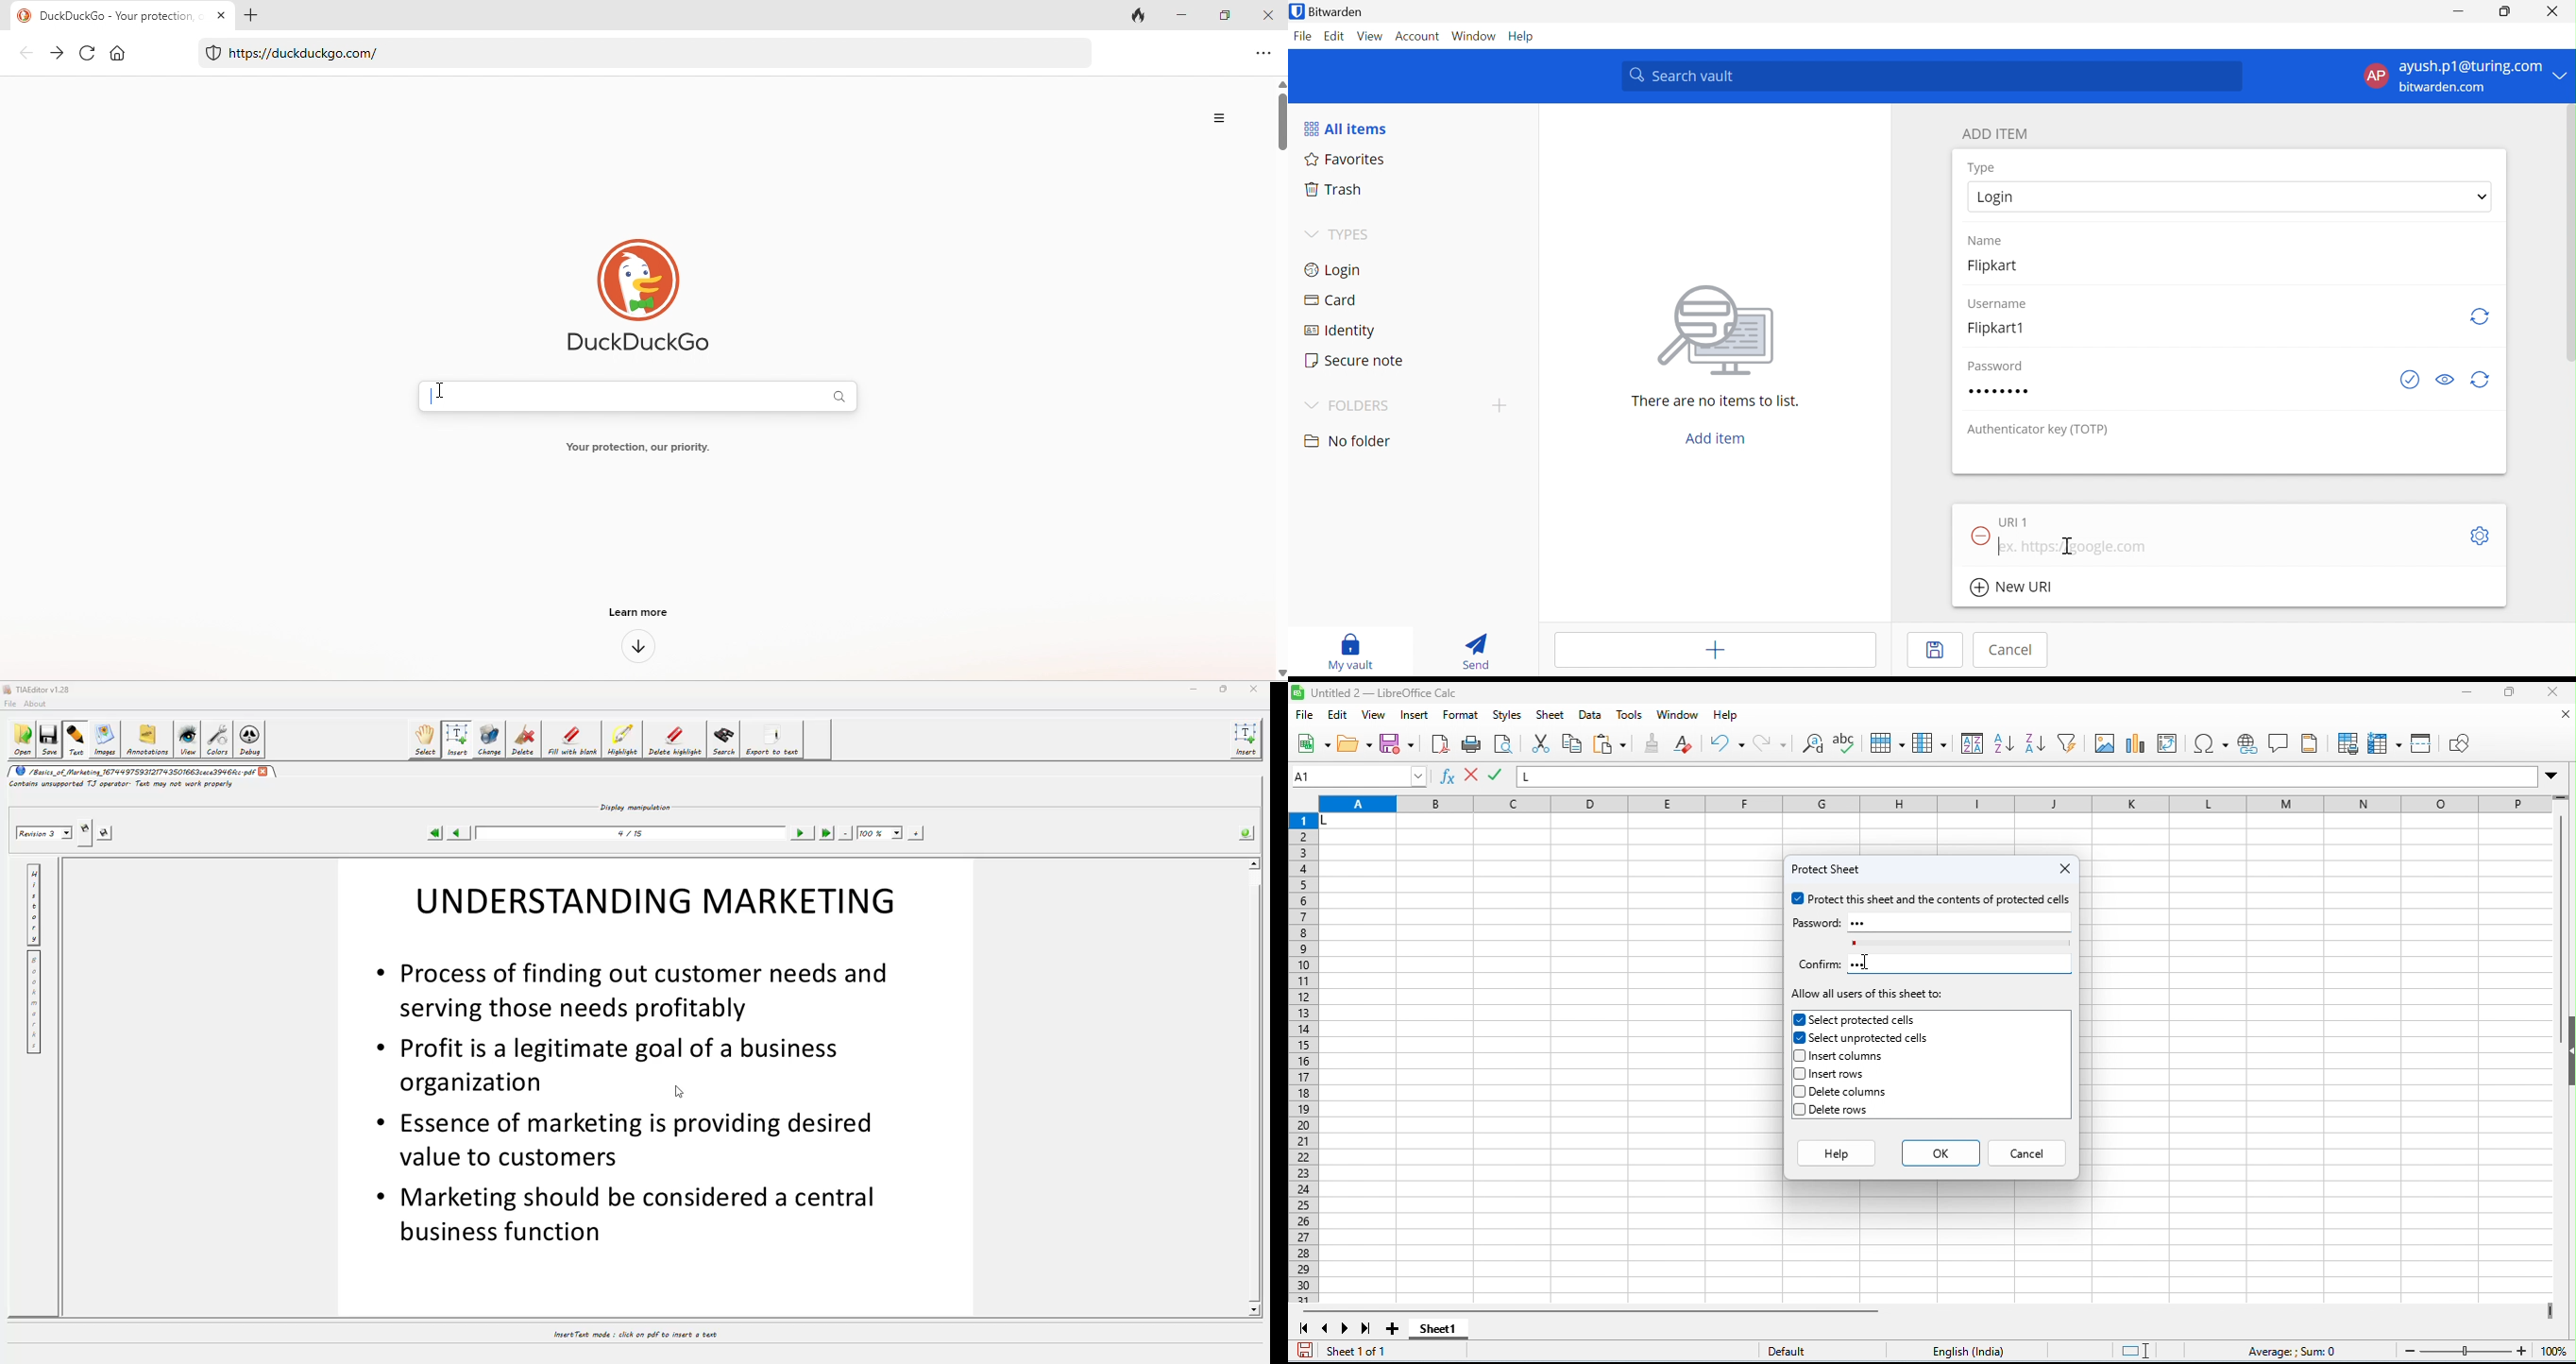 Image resolution: width=2576 pixels, height=1372 pixels. Describe the element at coordinates (88, 52) in the screenshot. I see `refresh` at that location.